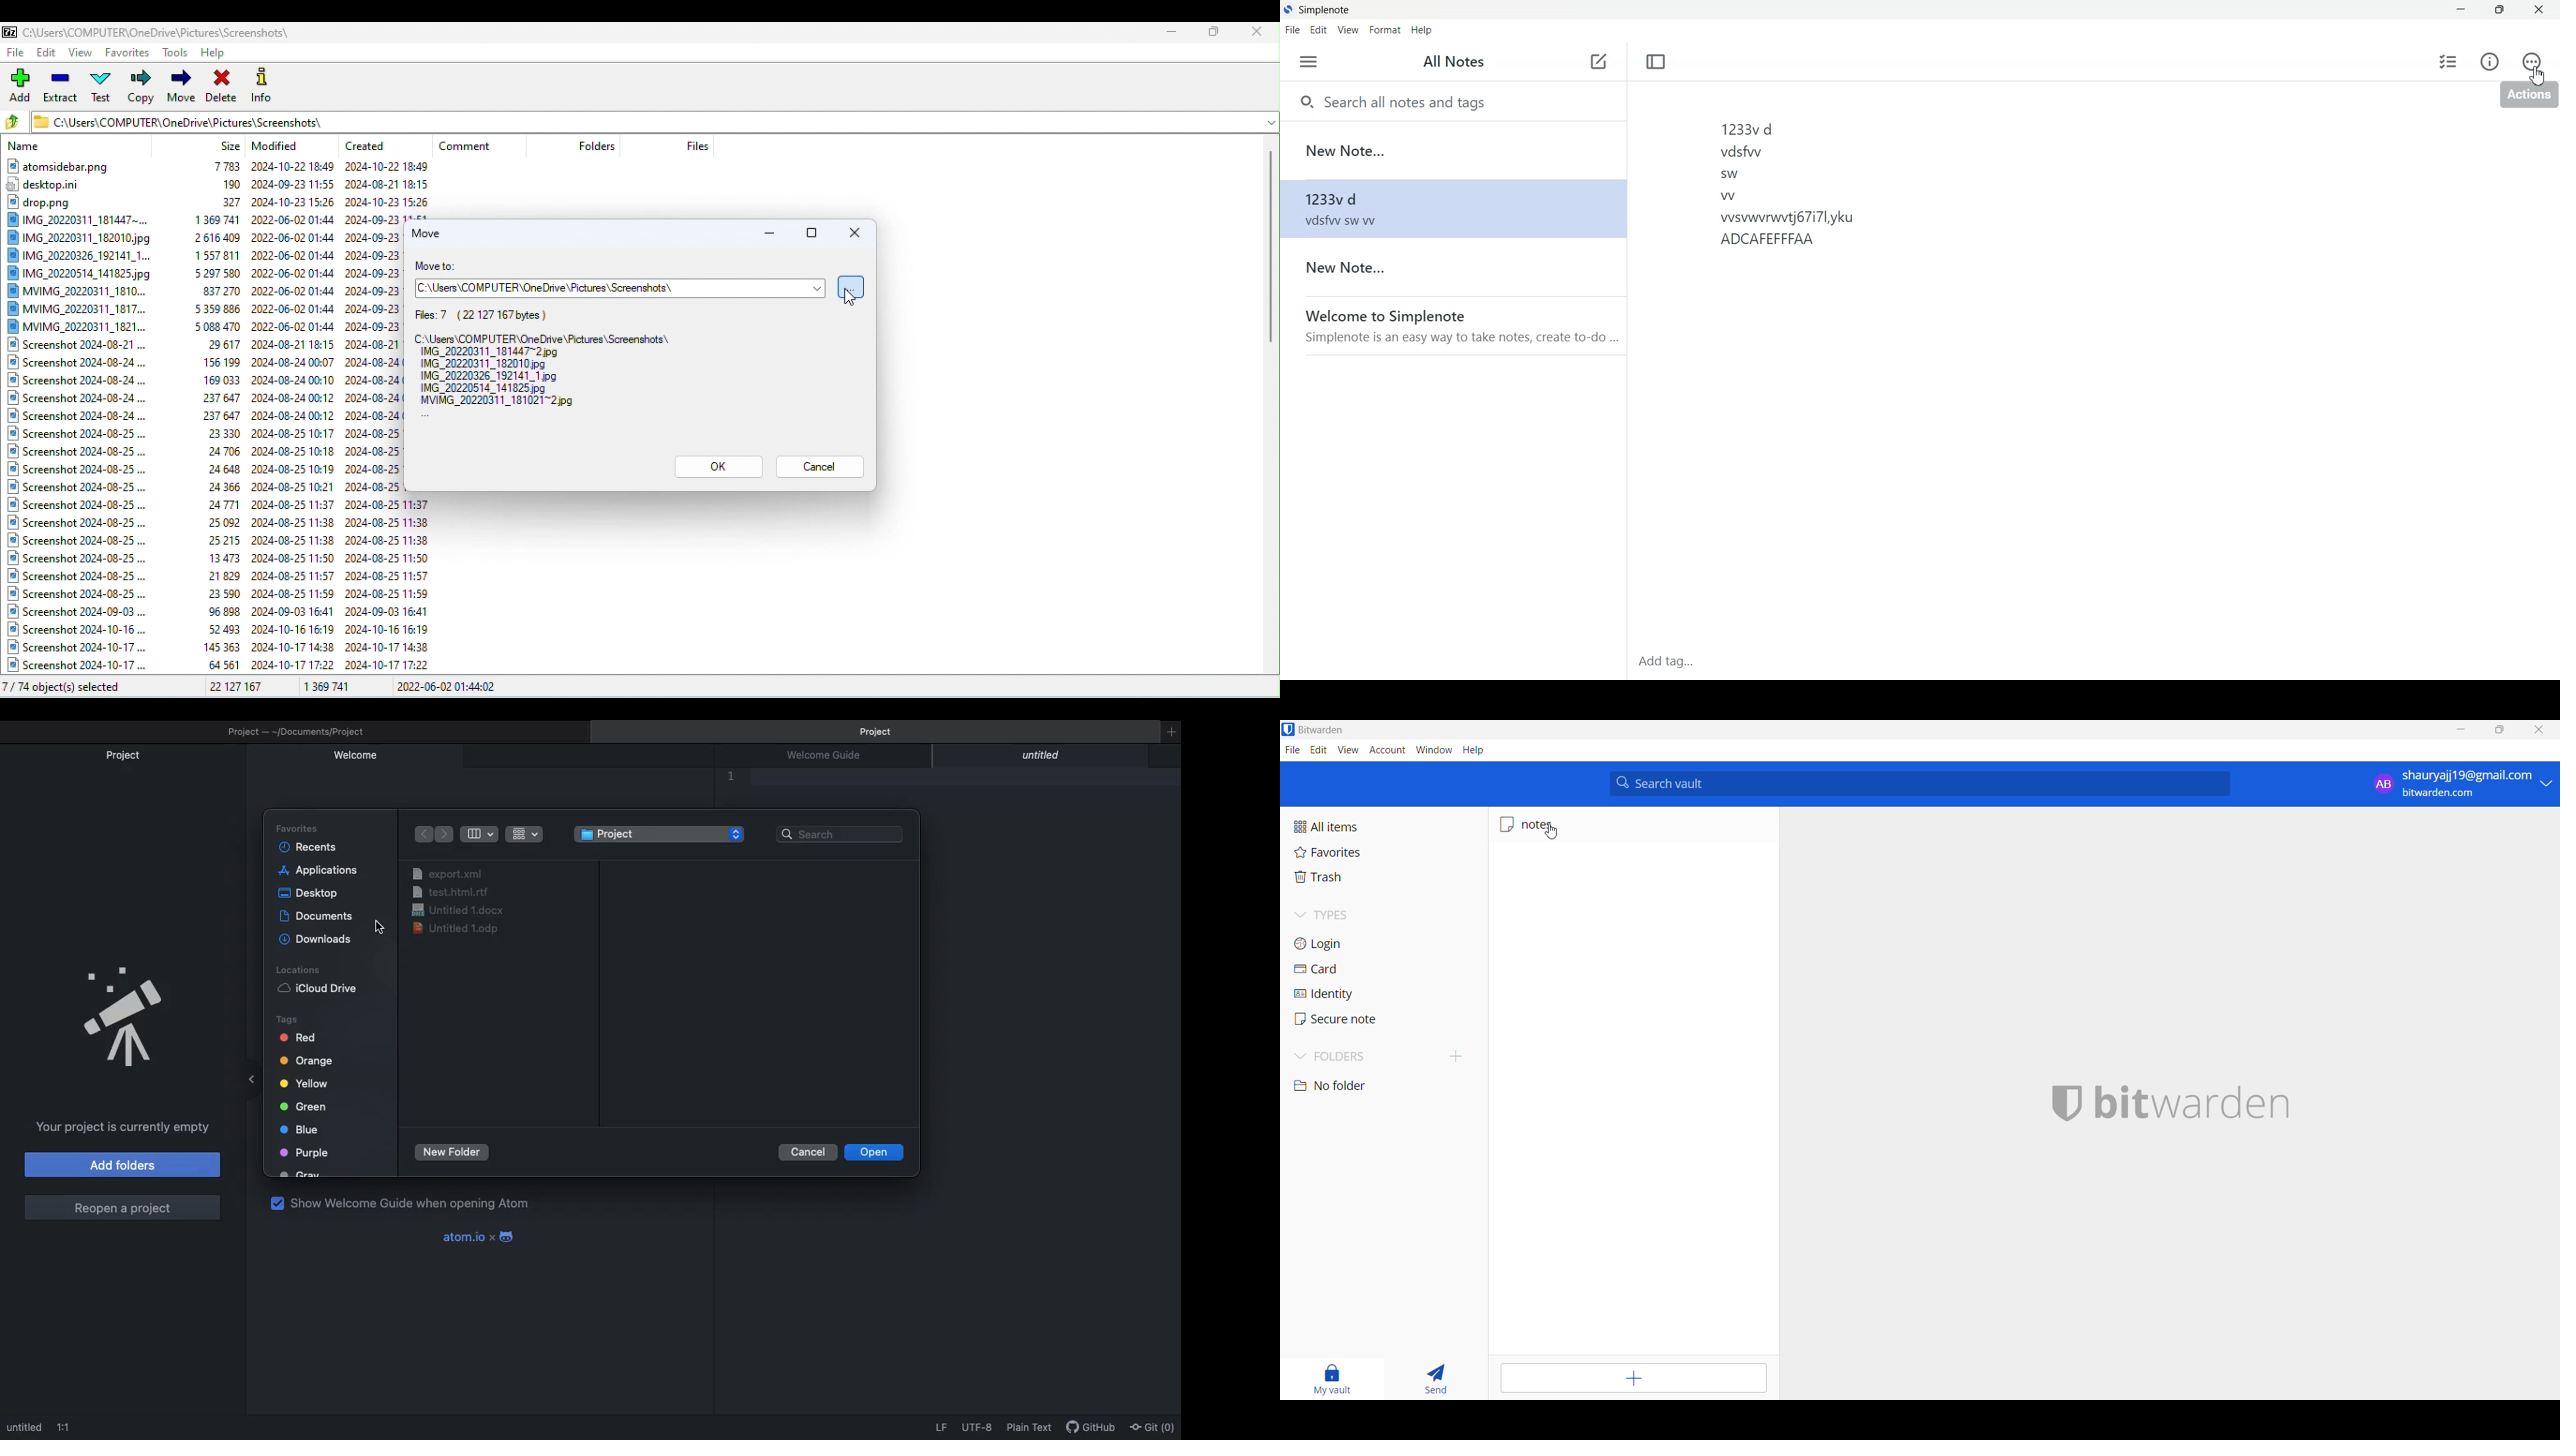 The width and height of the screenshot is (2576, 1456). Describe the element at coordinates (977, 1425) in the screenshot. I see `UTF-8` at that location.